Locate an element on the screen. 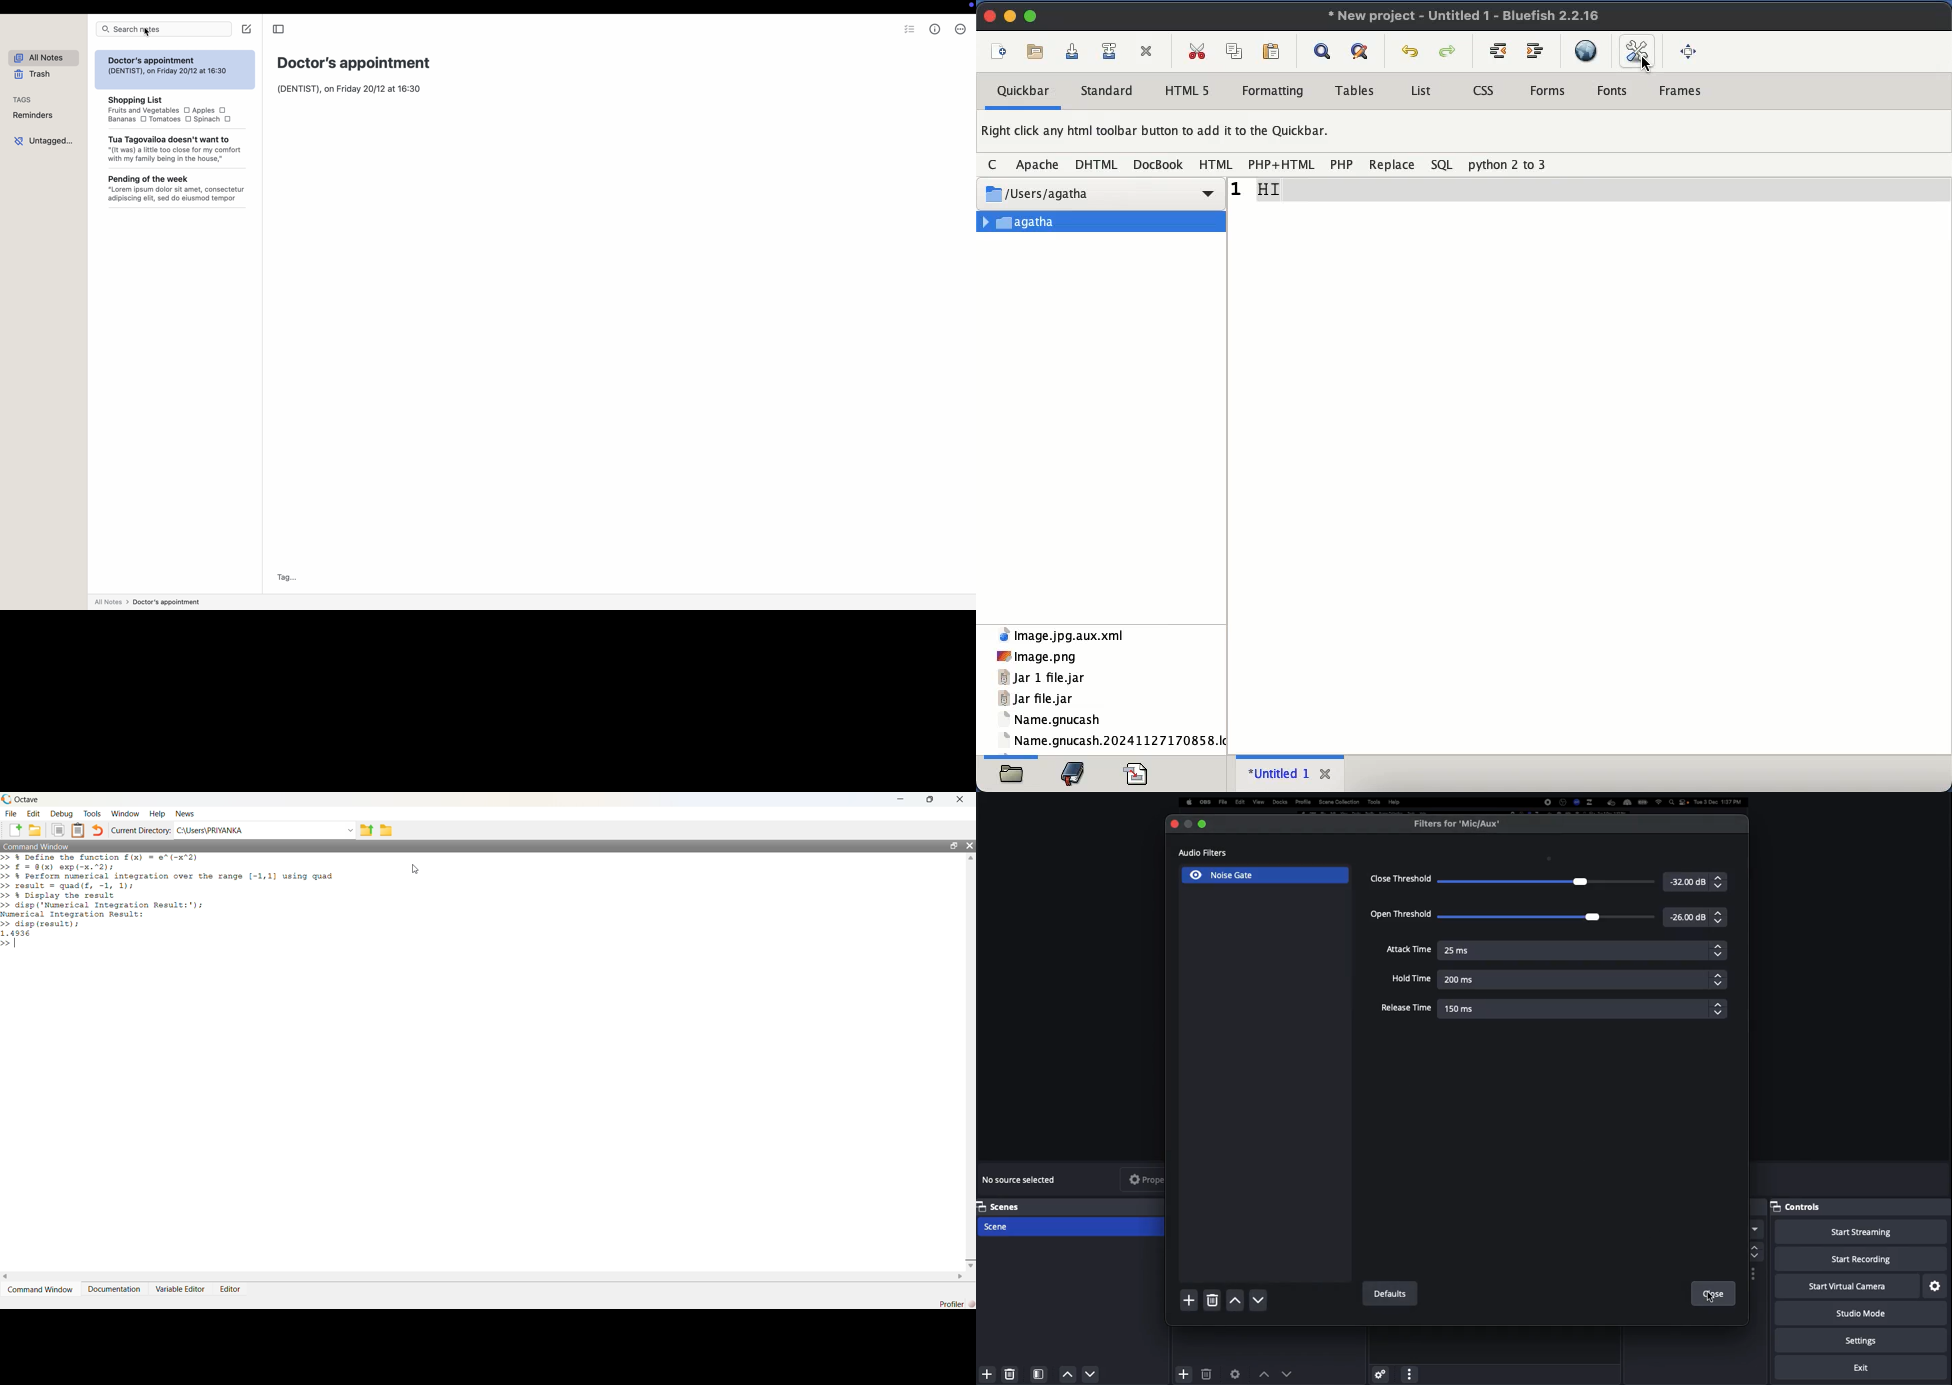 The height and width of the screenshot is (1400, 1960). Attack time is located at coordinates (1556, 951).